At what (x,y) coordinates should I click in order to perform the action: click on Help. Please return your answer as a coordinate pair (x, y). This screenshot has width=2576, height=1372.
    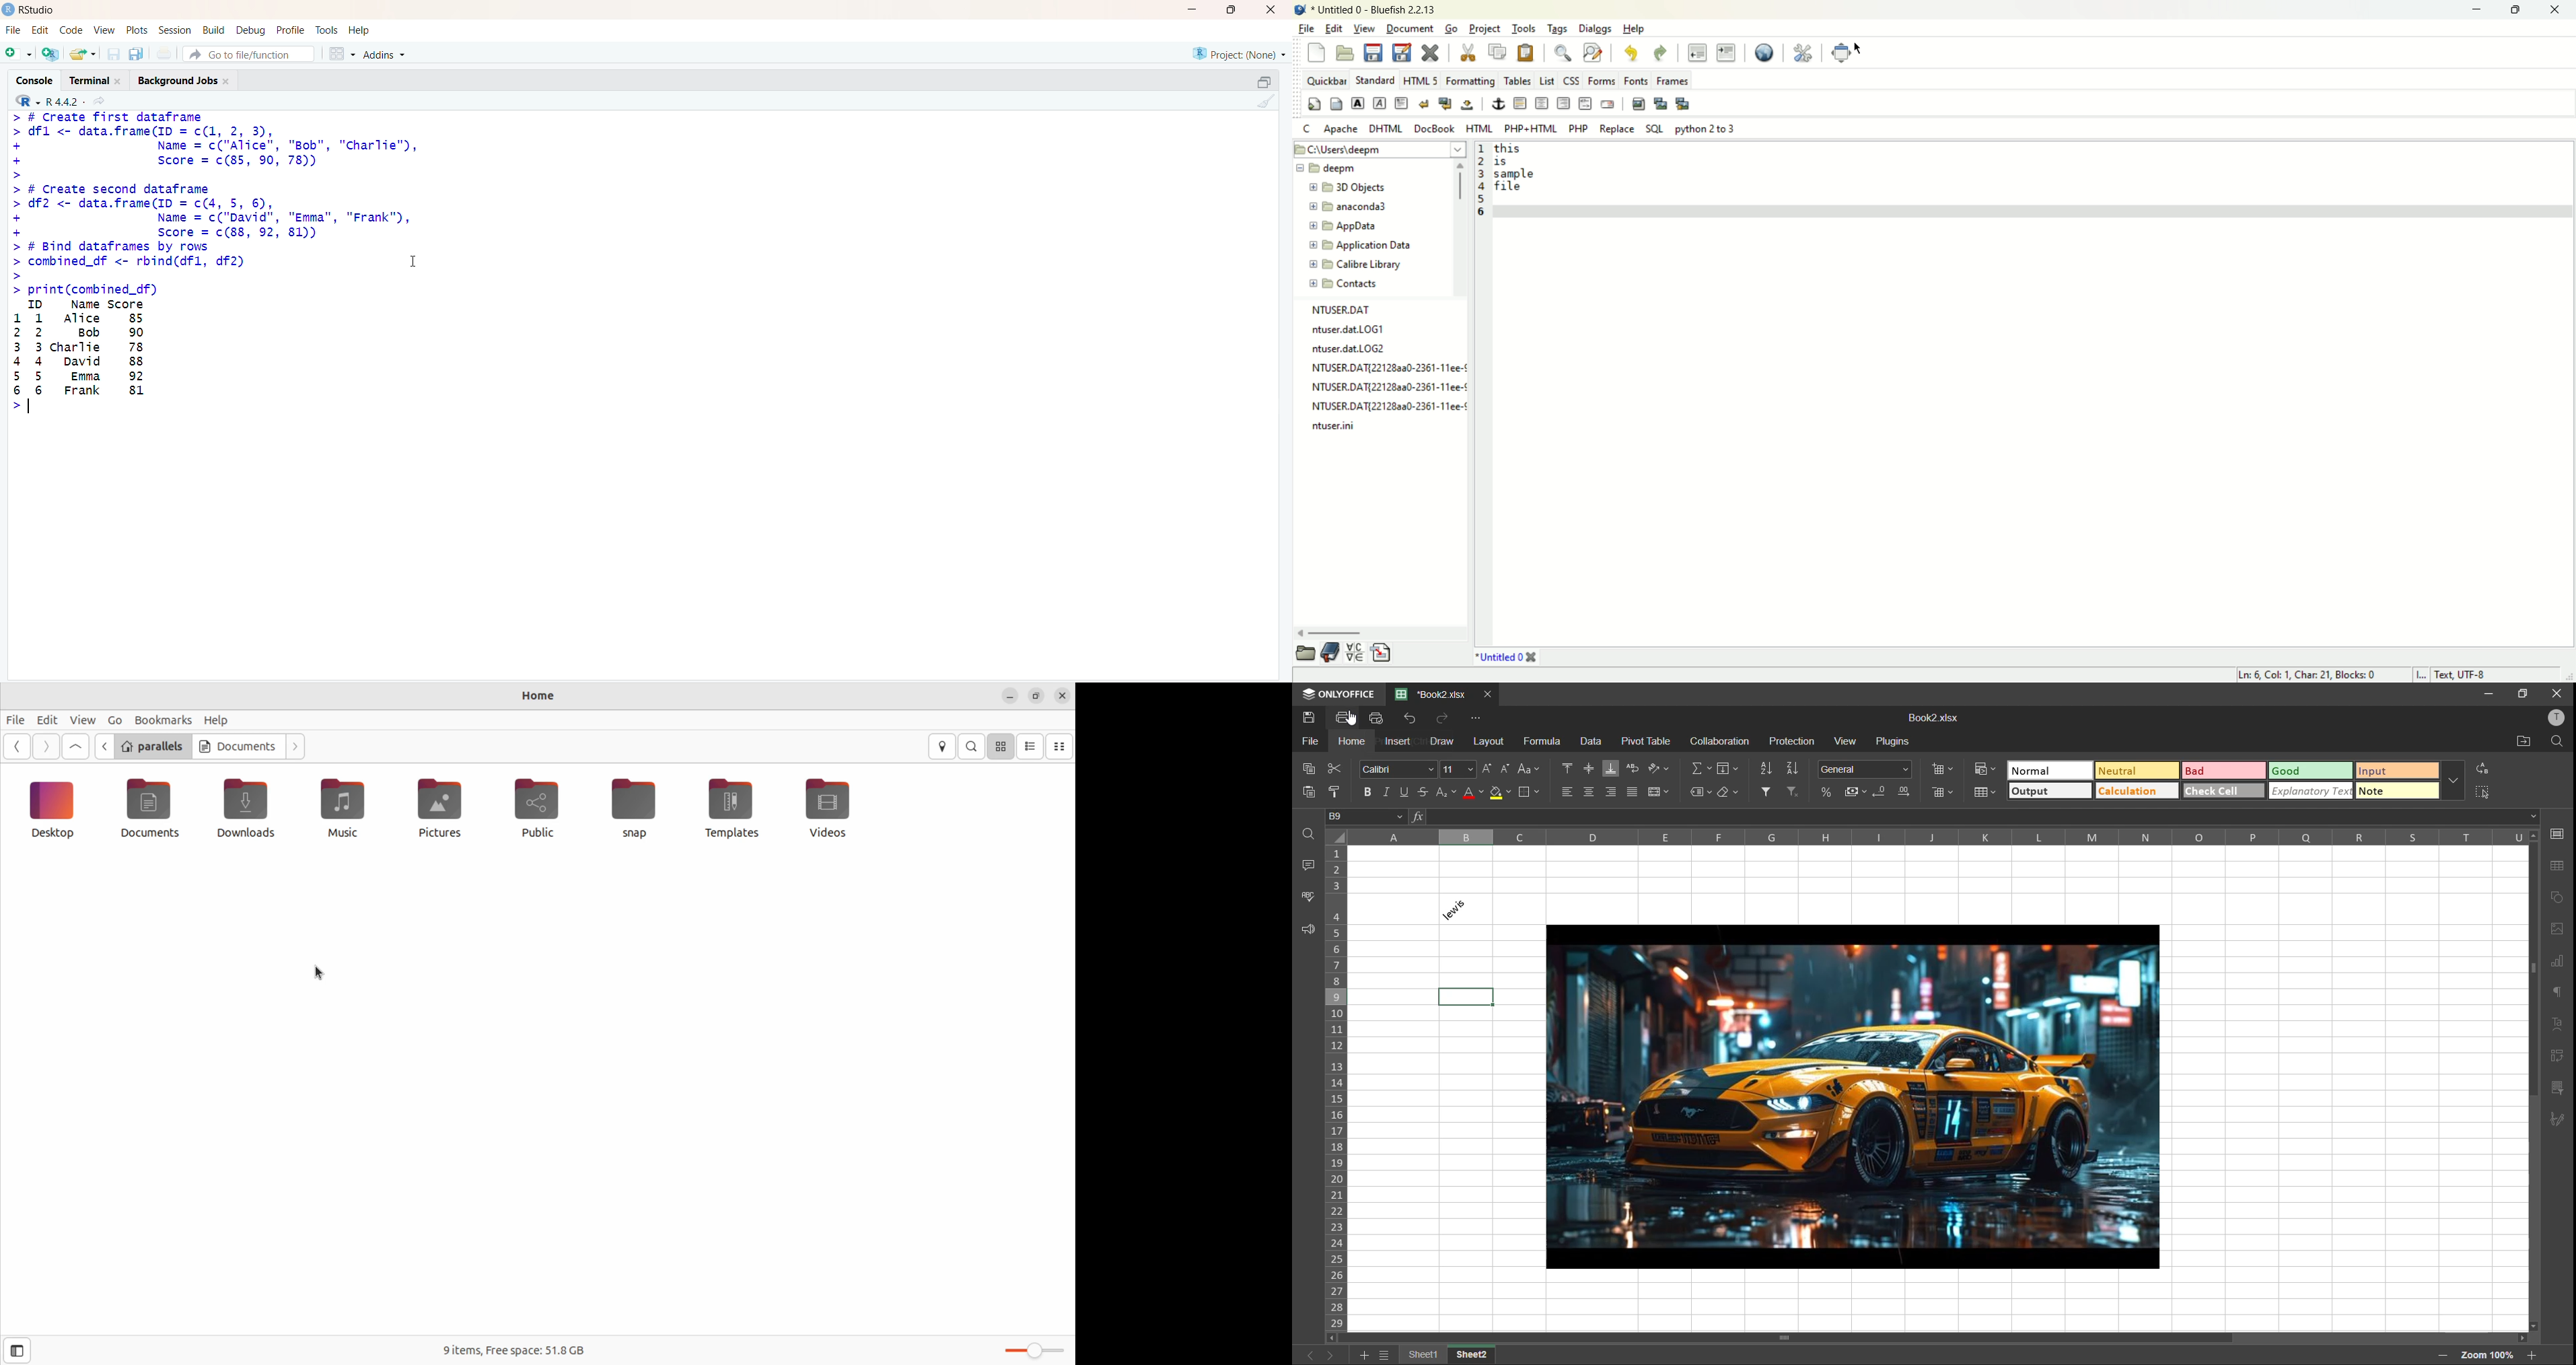
    Looking at the image, I should click on (359, 30).